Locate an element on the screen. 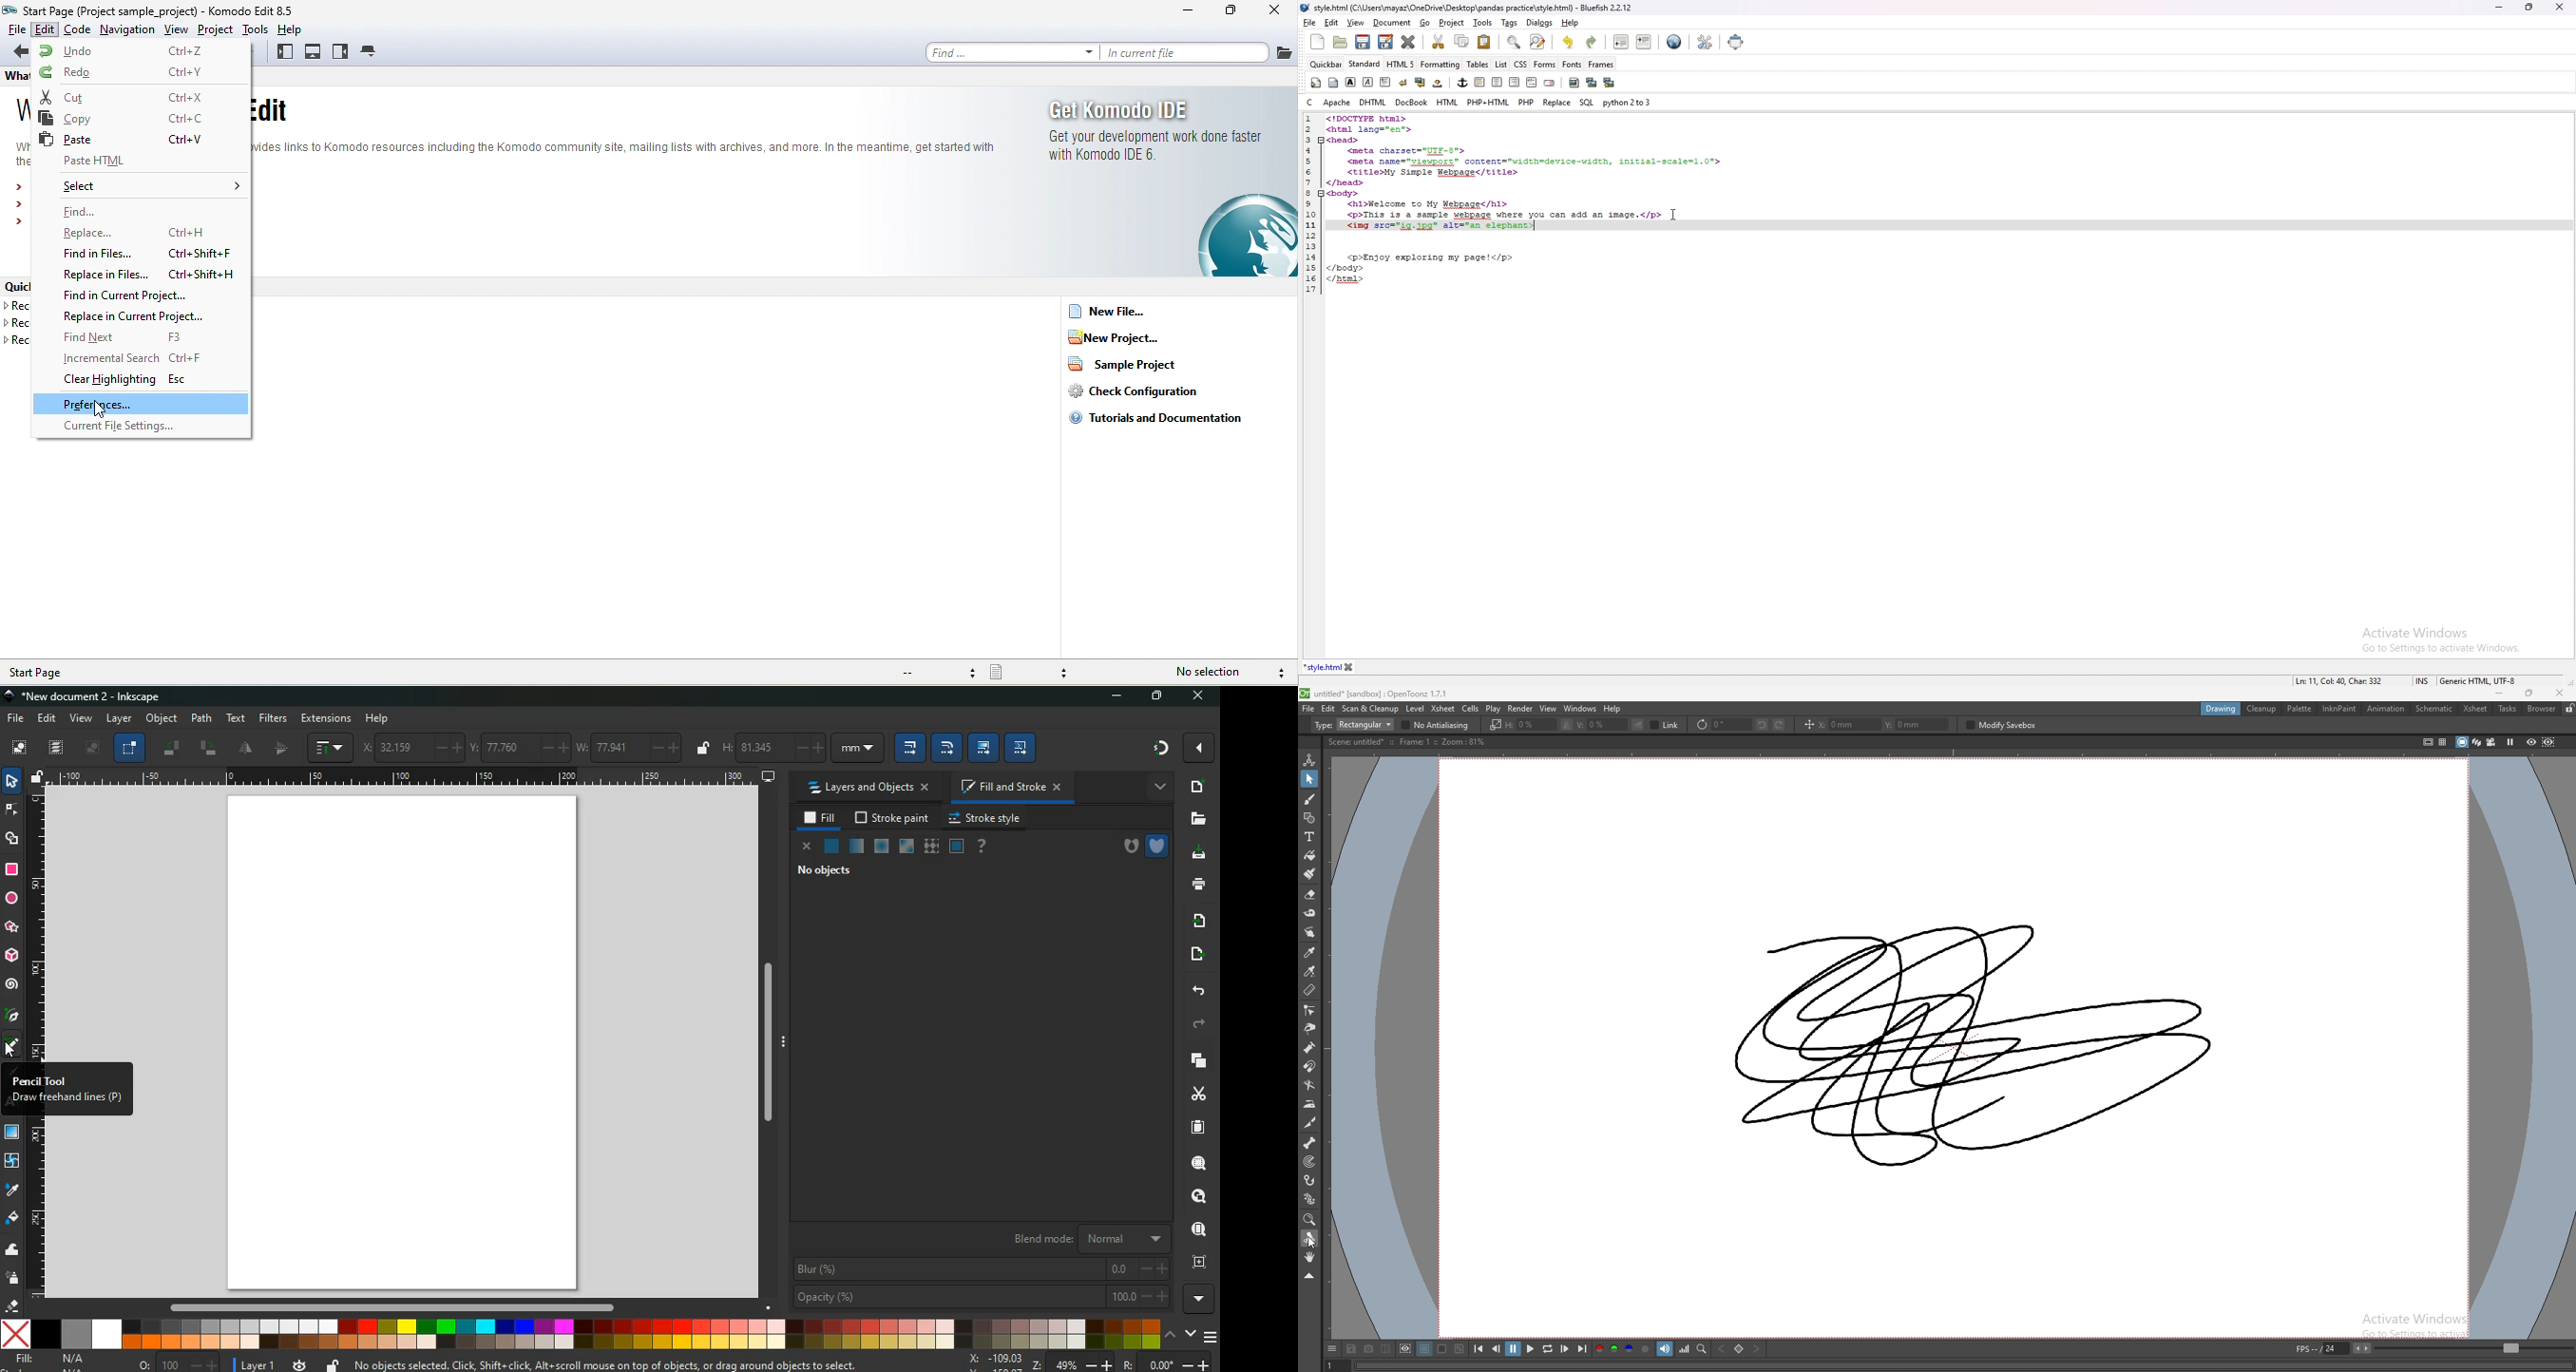 The height and width of the screenshot is (1372, 2576). replace is located at coordinates (1556, 103).